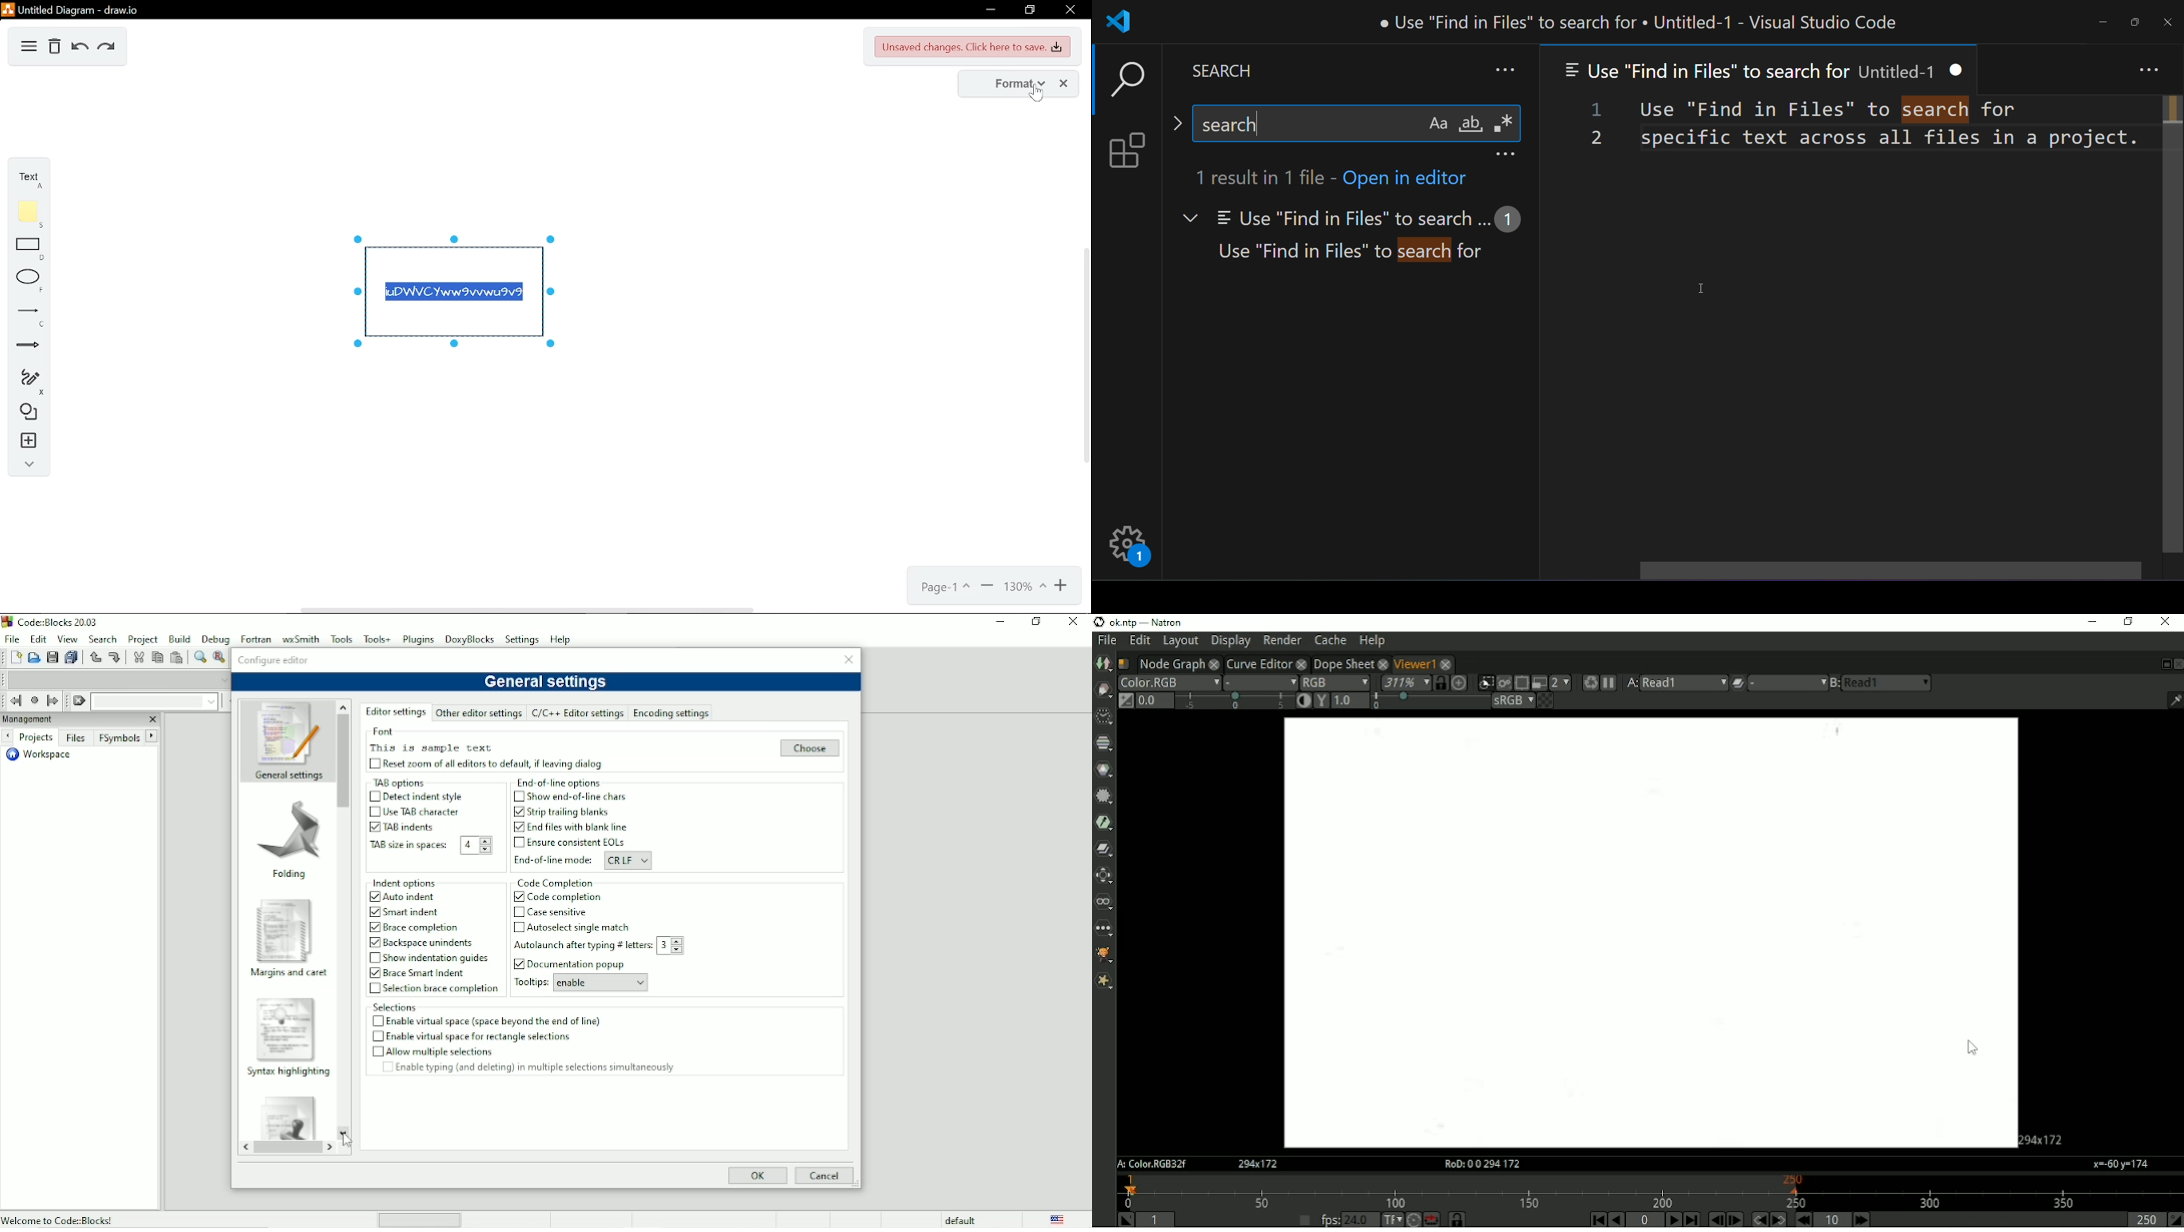 The width and height of the screenshot is (2184, 1232). Describe the element at coordinates (152, 735) in the screenshot. I see `Next` at that location.